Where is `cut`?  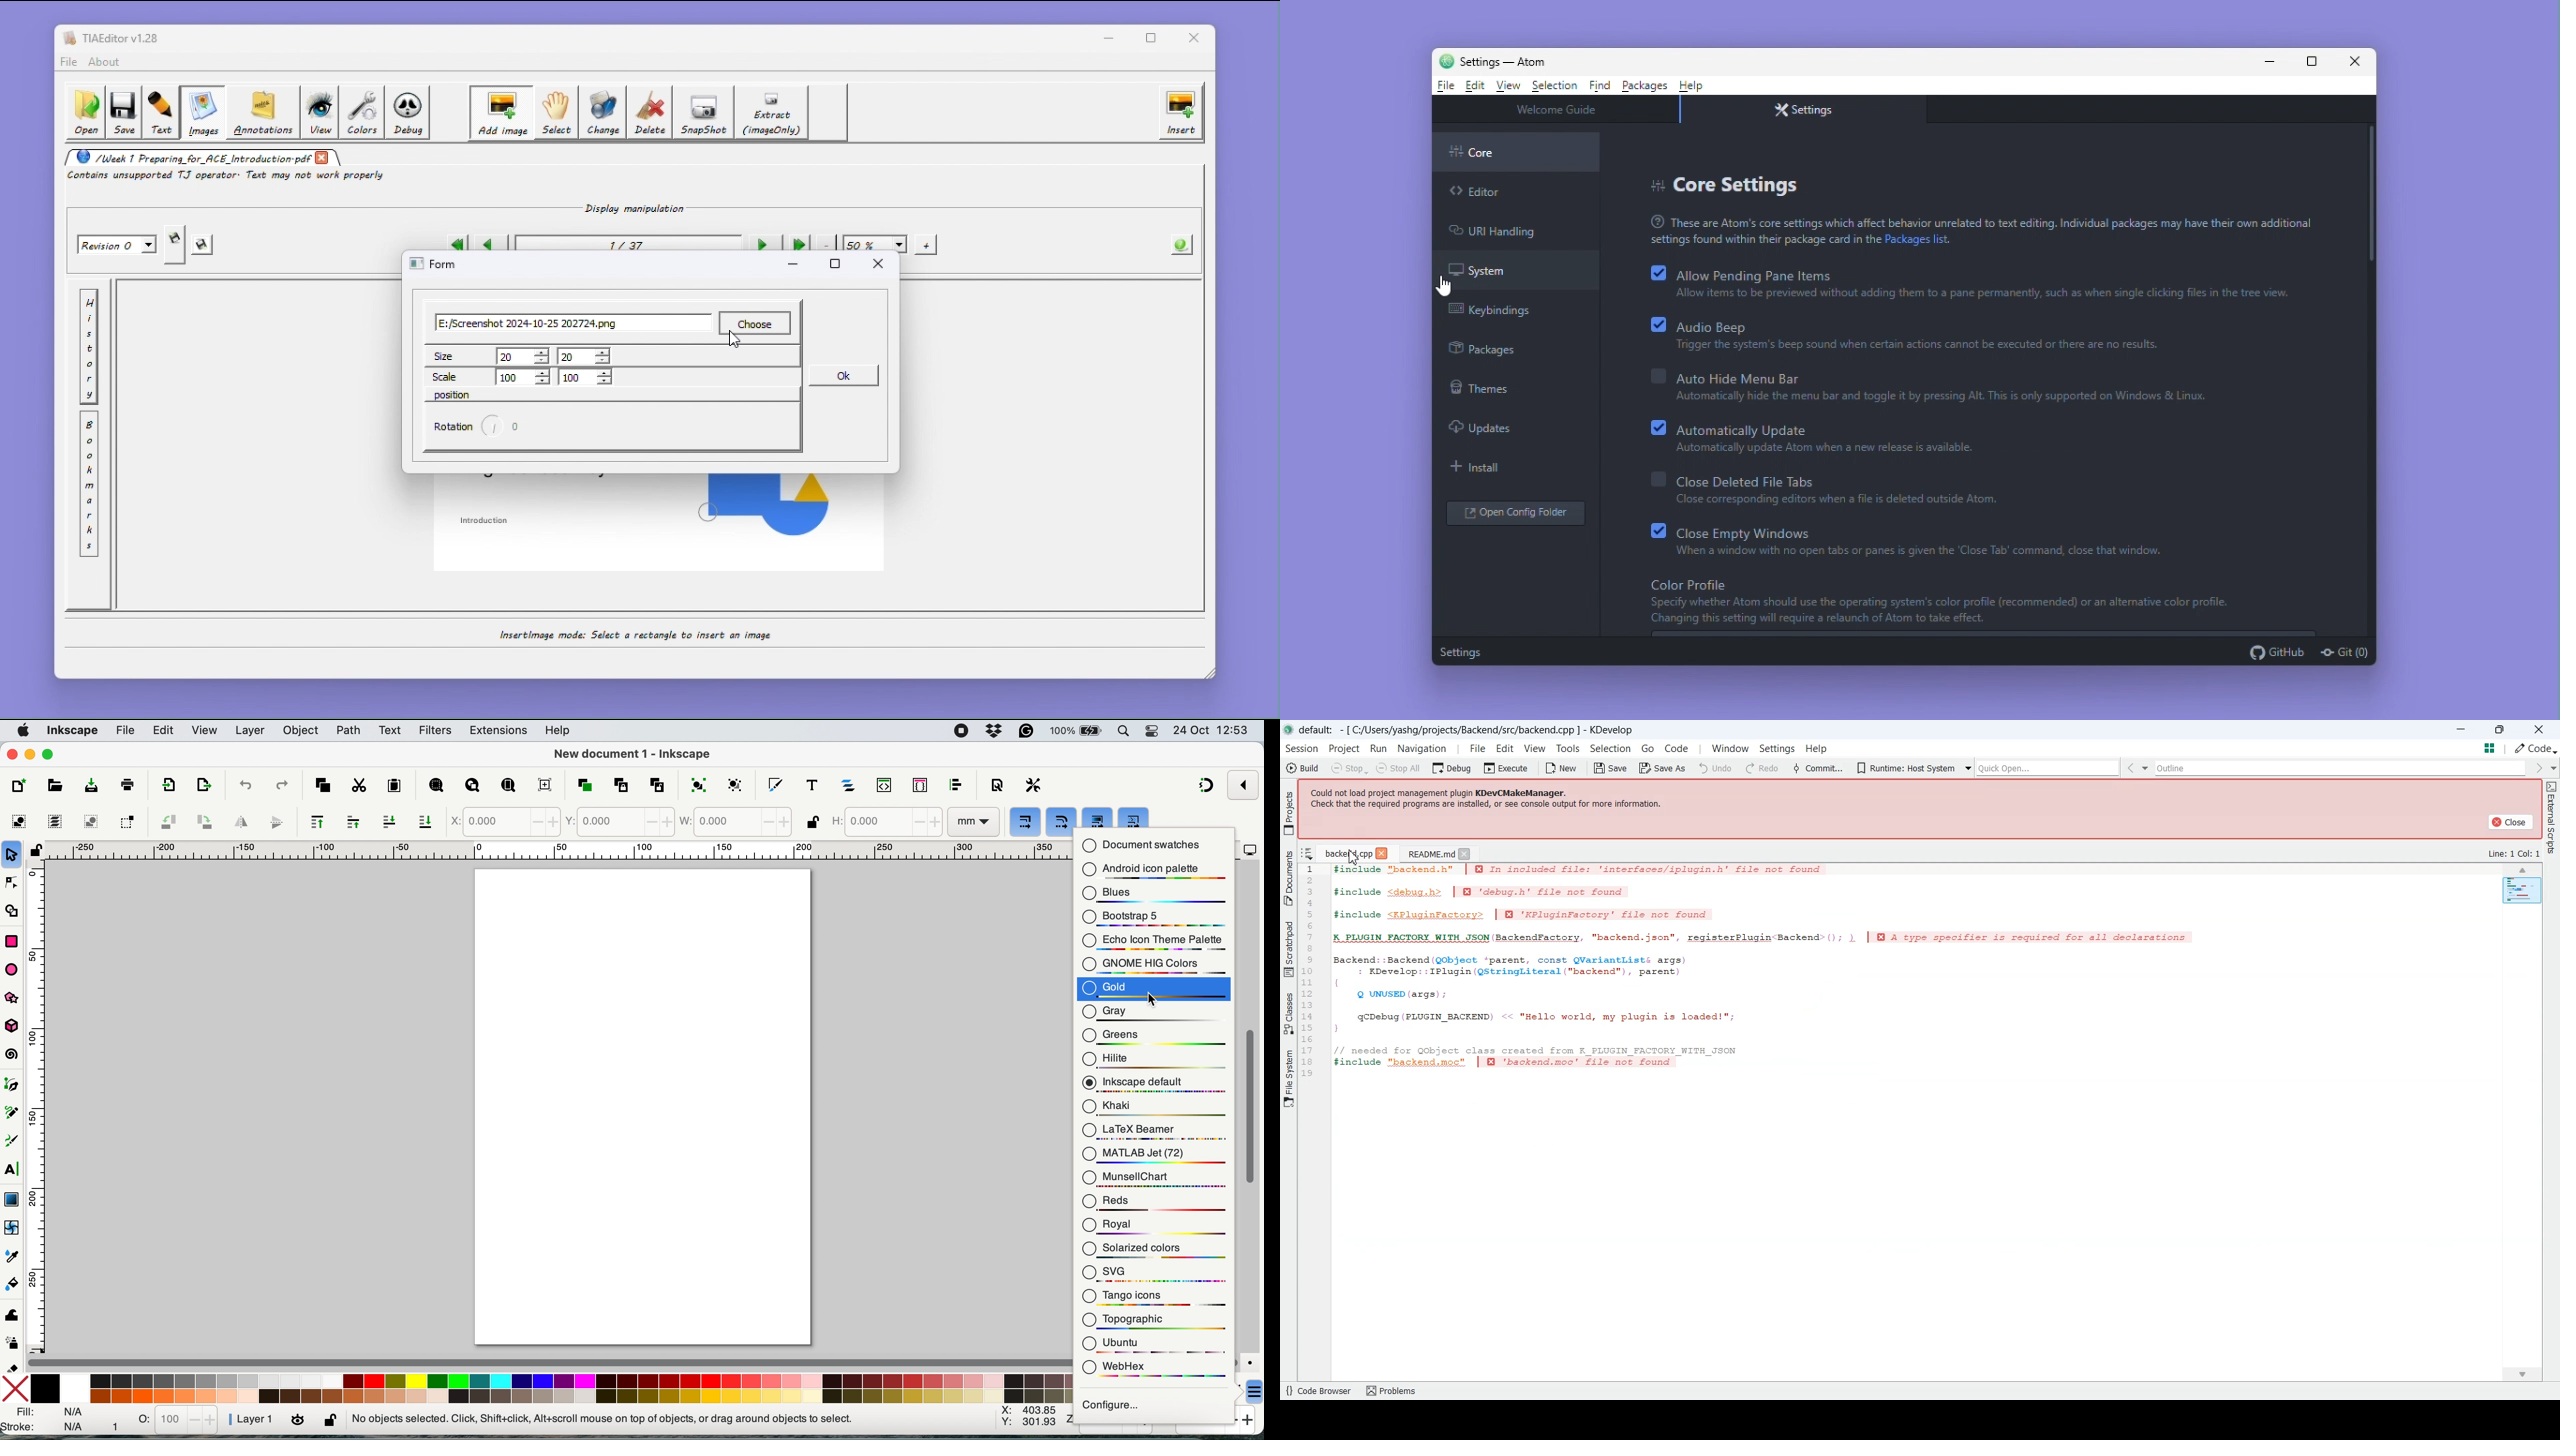 cut is located at coordinates (358, 786).